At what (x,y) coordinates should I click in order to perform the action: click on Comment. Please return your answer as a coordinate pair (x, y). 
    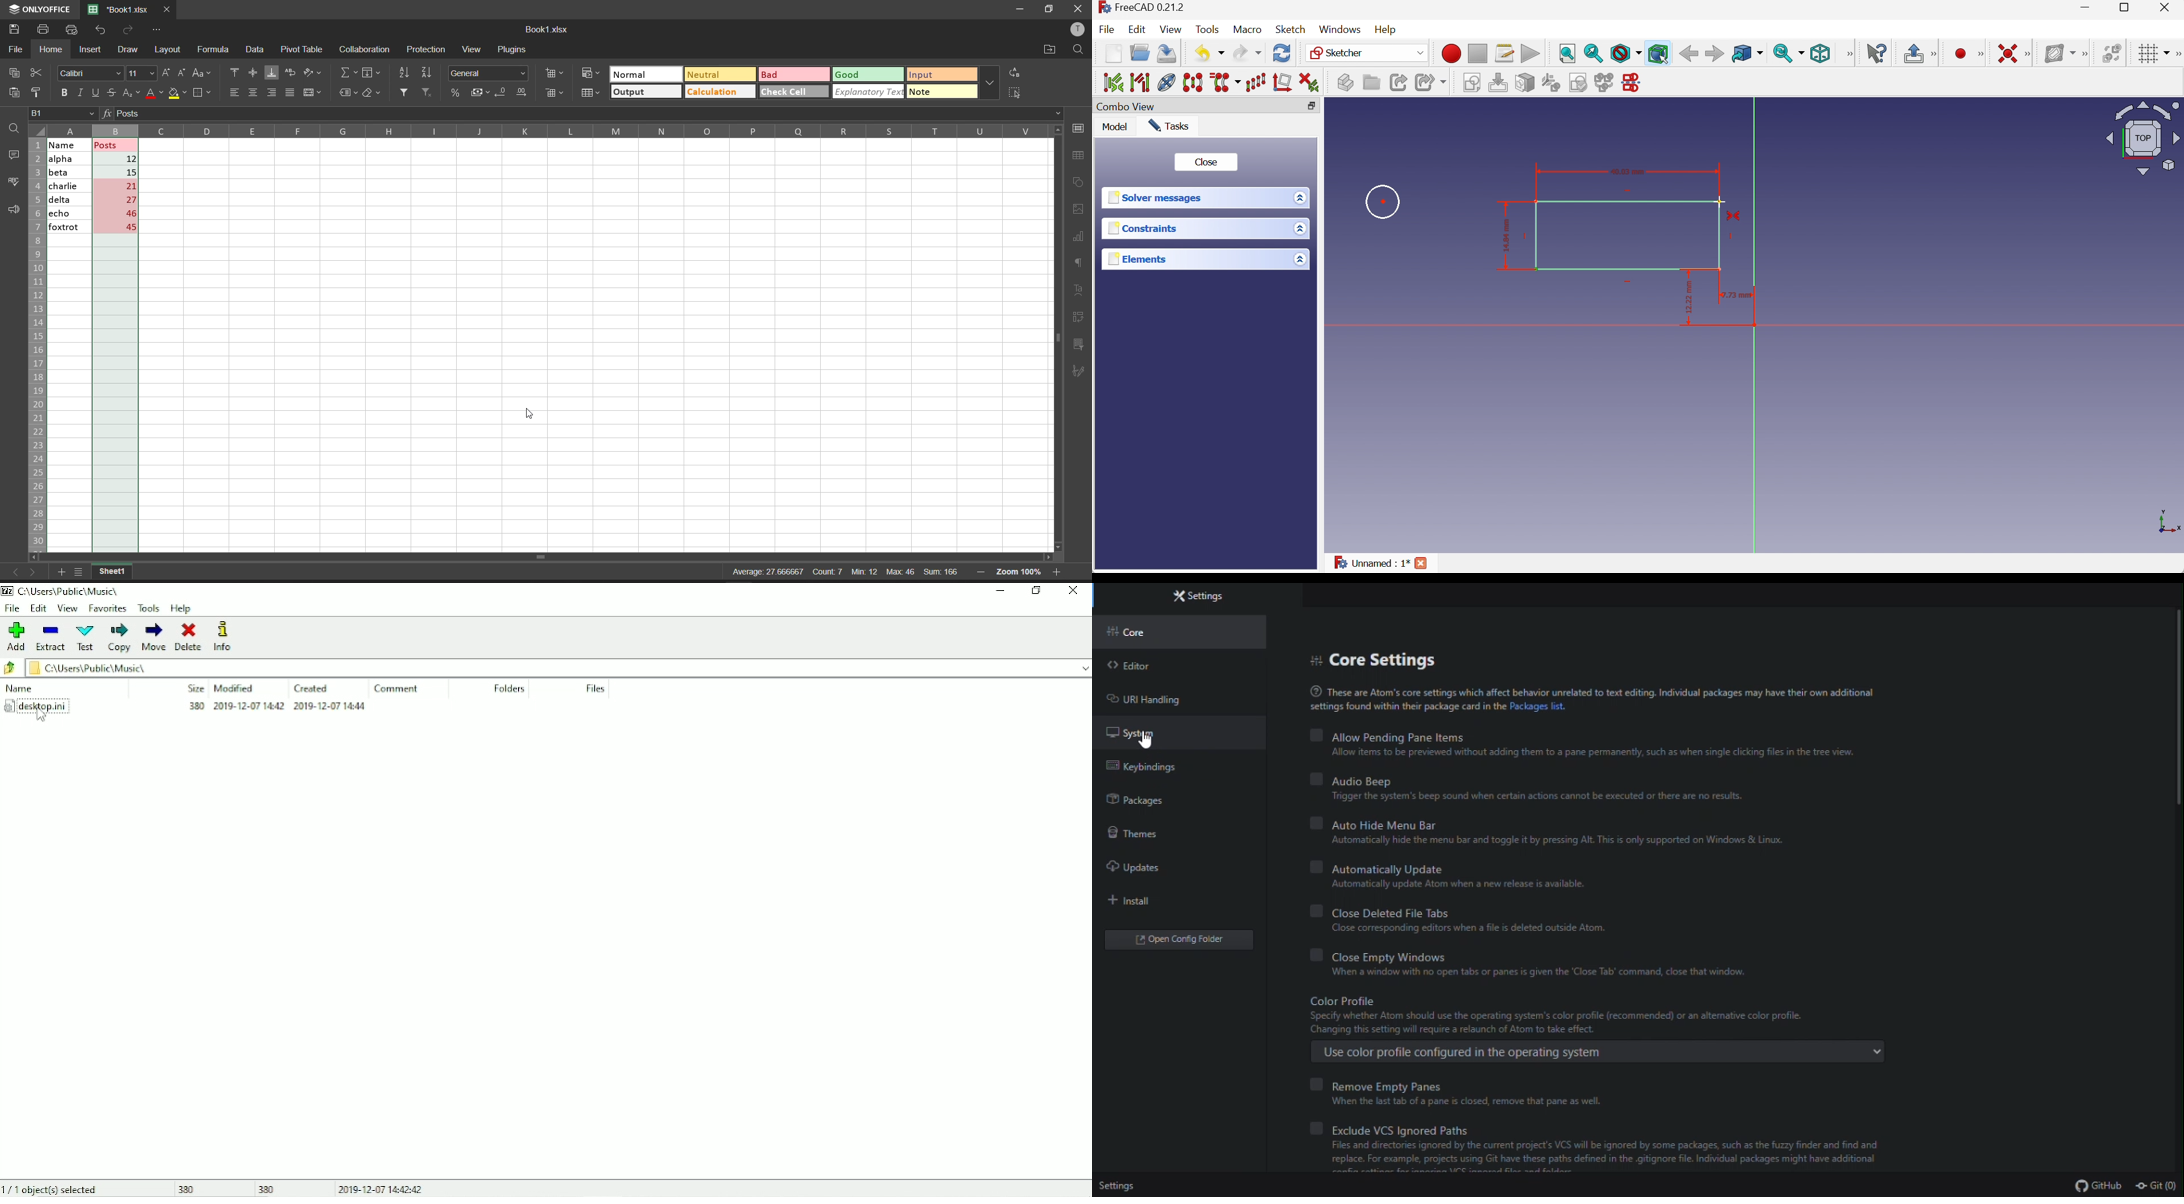
    Looking at the image, I should click on (398, 689).